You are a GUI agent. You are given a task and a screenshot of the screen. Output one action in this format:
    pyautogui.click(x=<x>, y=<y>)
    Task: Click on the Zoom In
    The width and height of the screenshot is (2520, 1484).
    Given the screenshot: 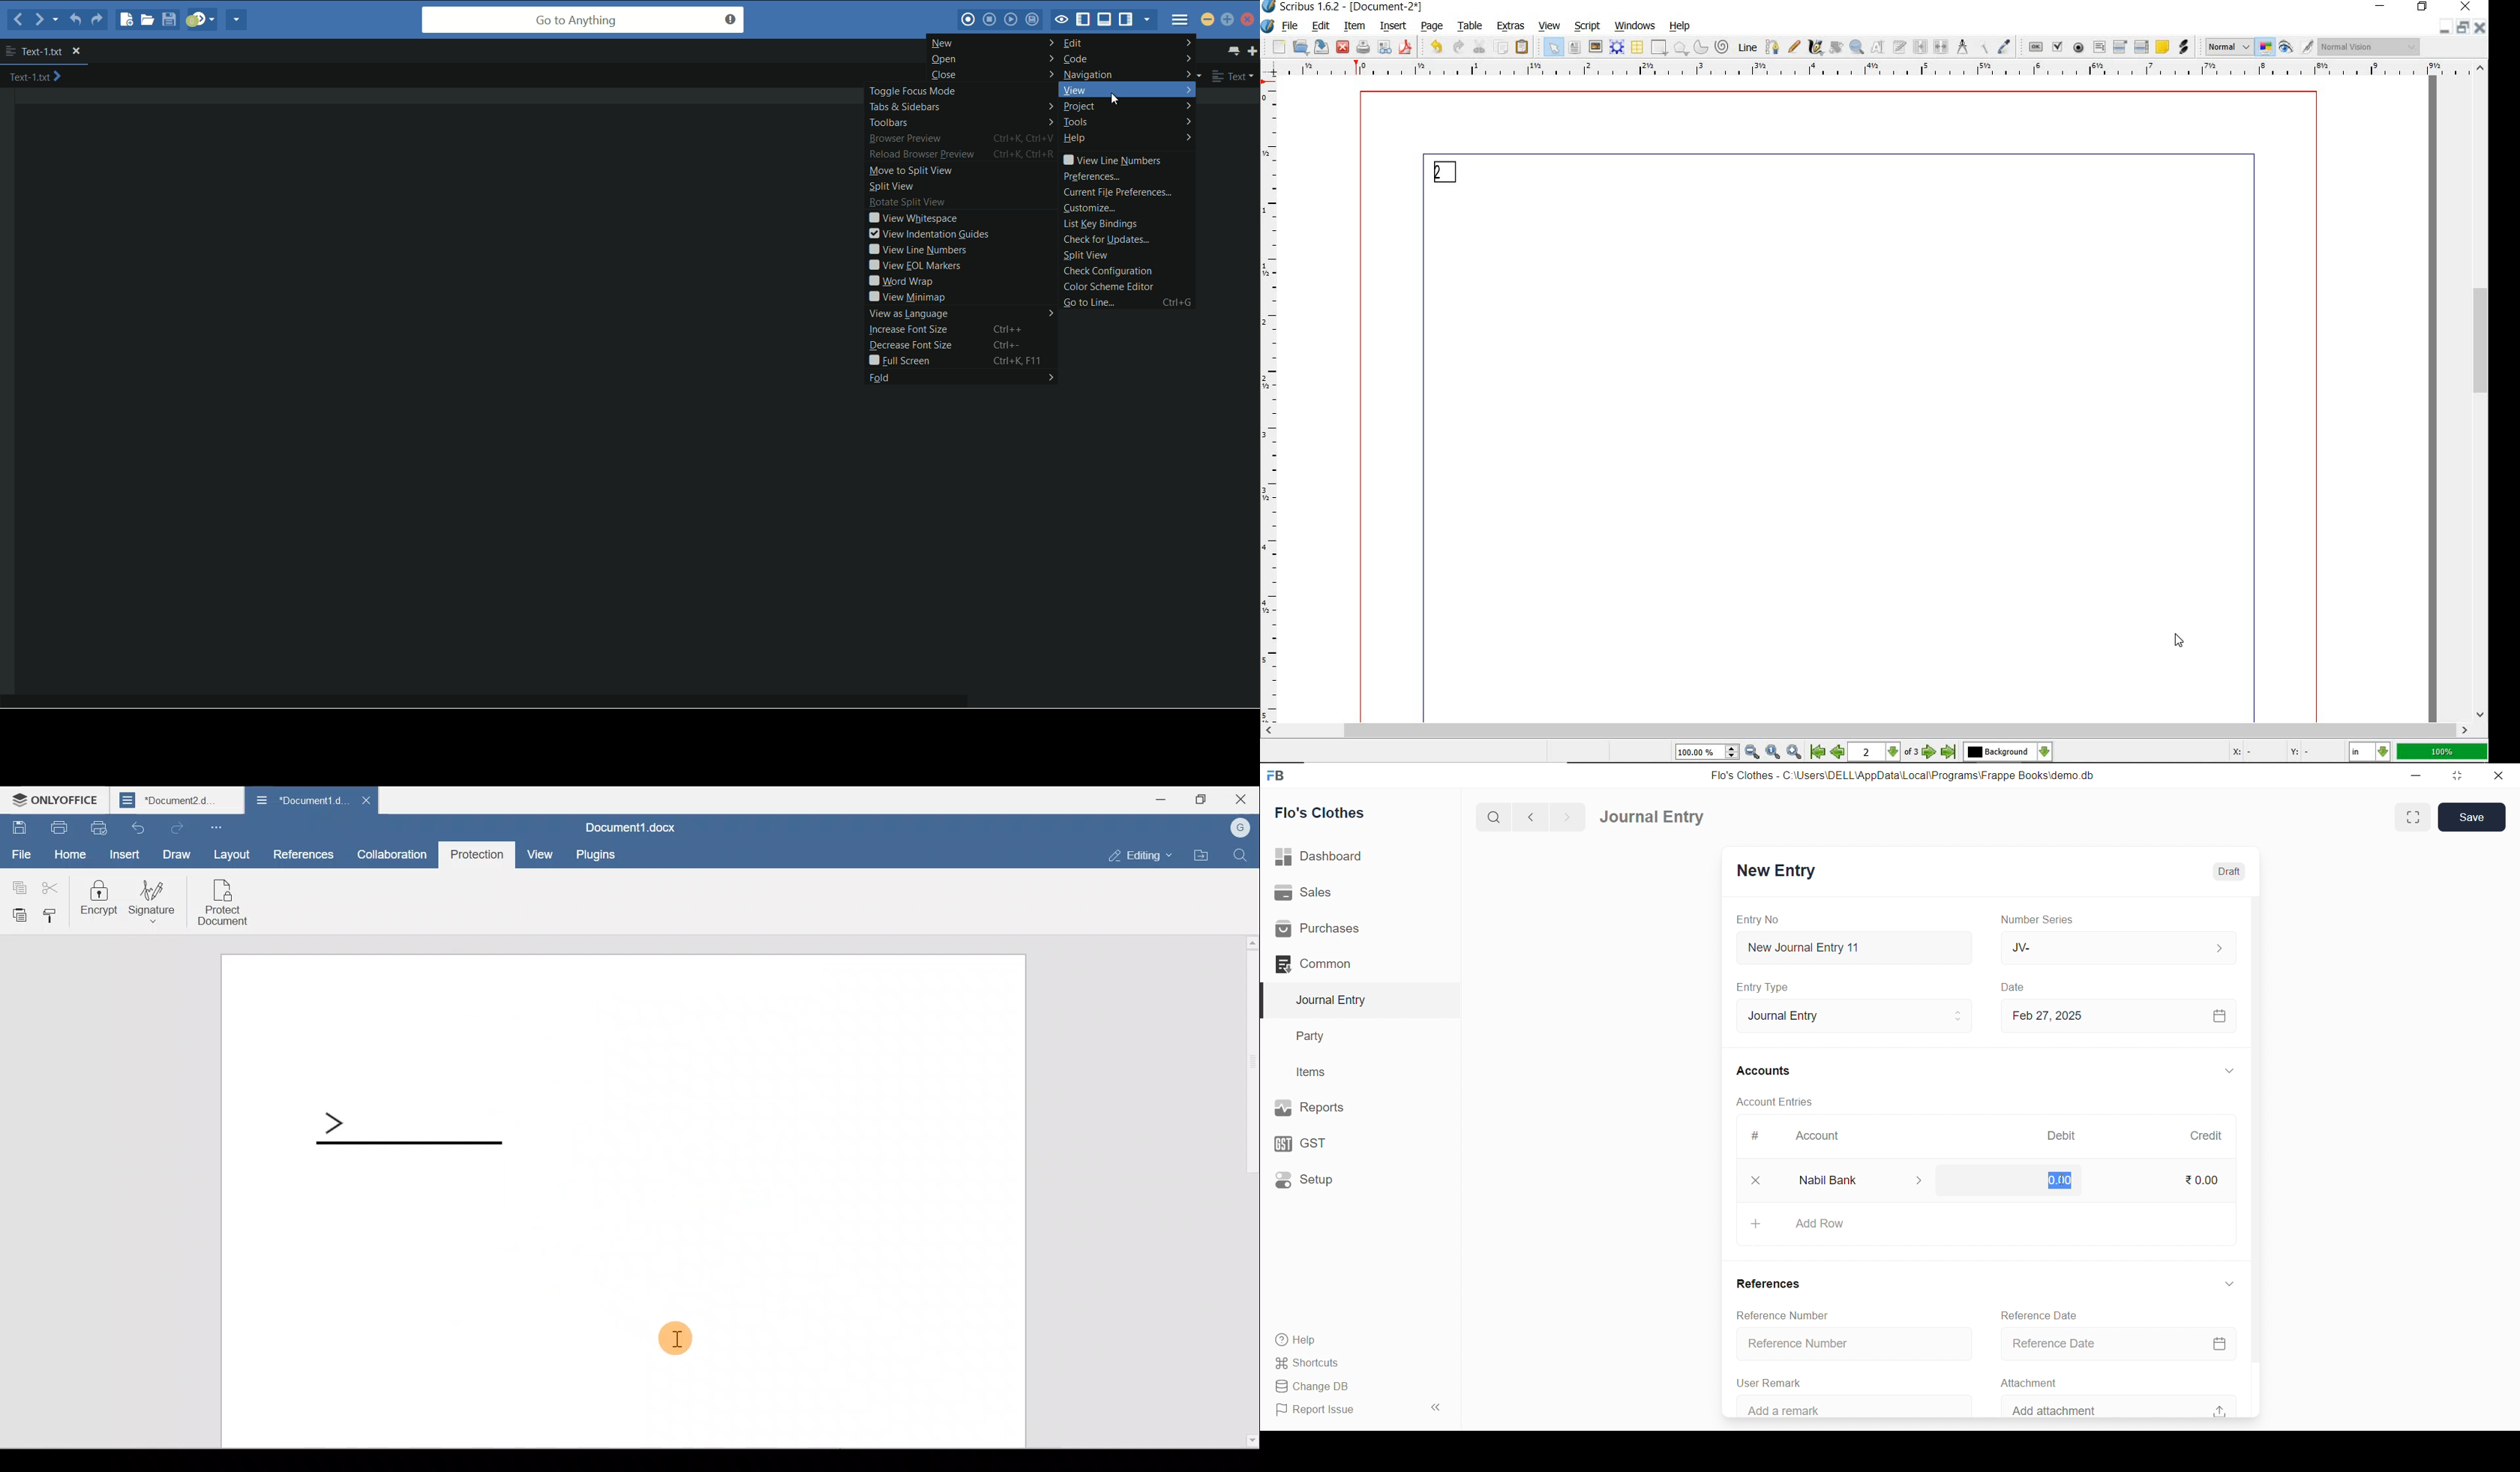 What is the action you would take?
    pyautogui.click(x=1795, y=753)
    